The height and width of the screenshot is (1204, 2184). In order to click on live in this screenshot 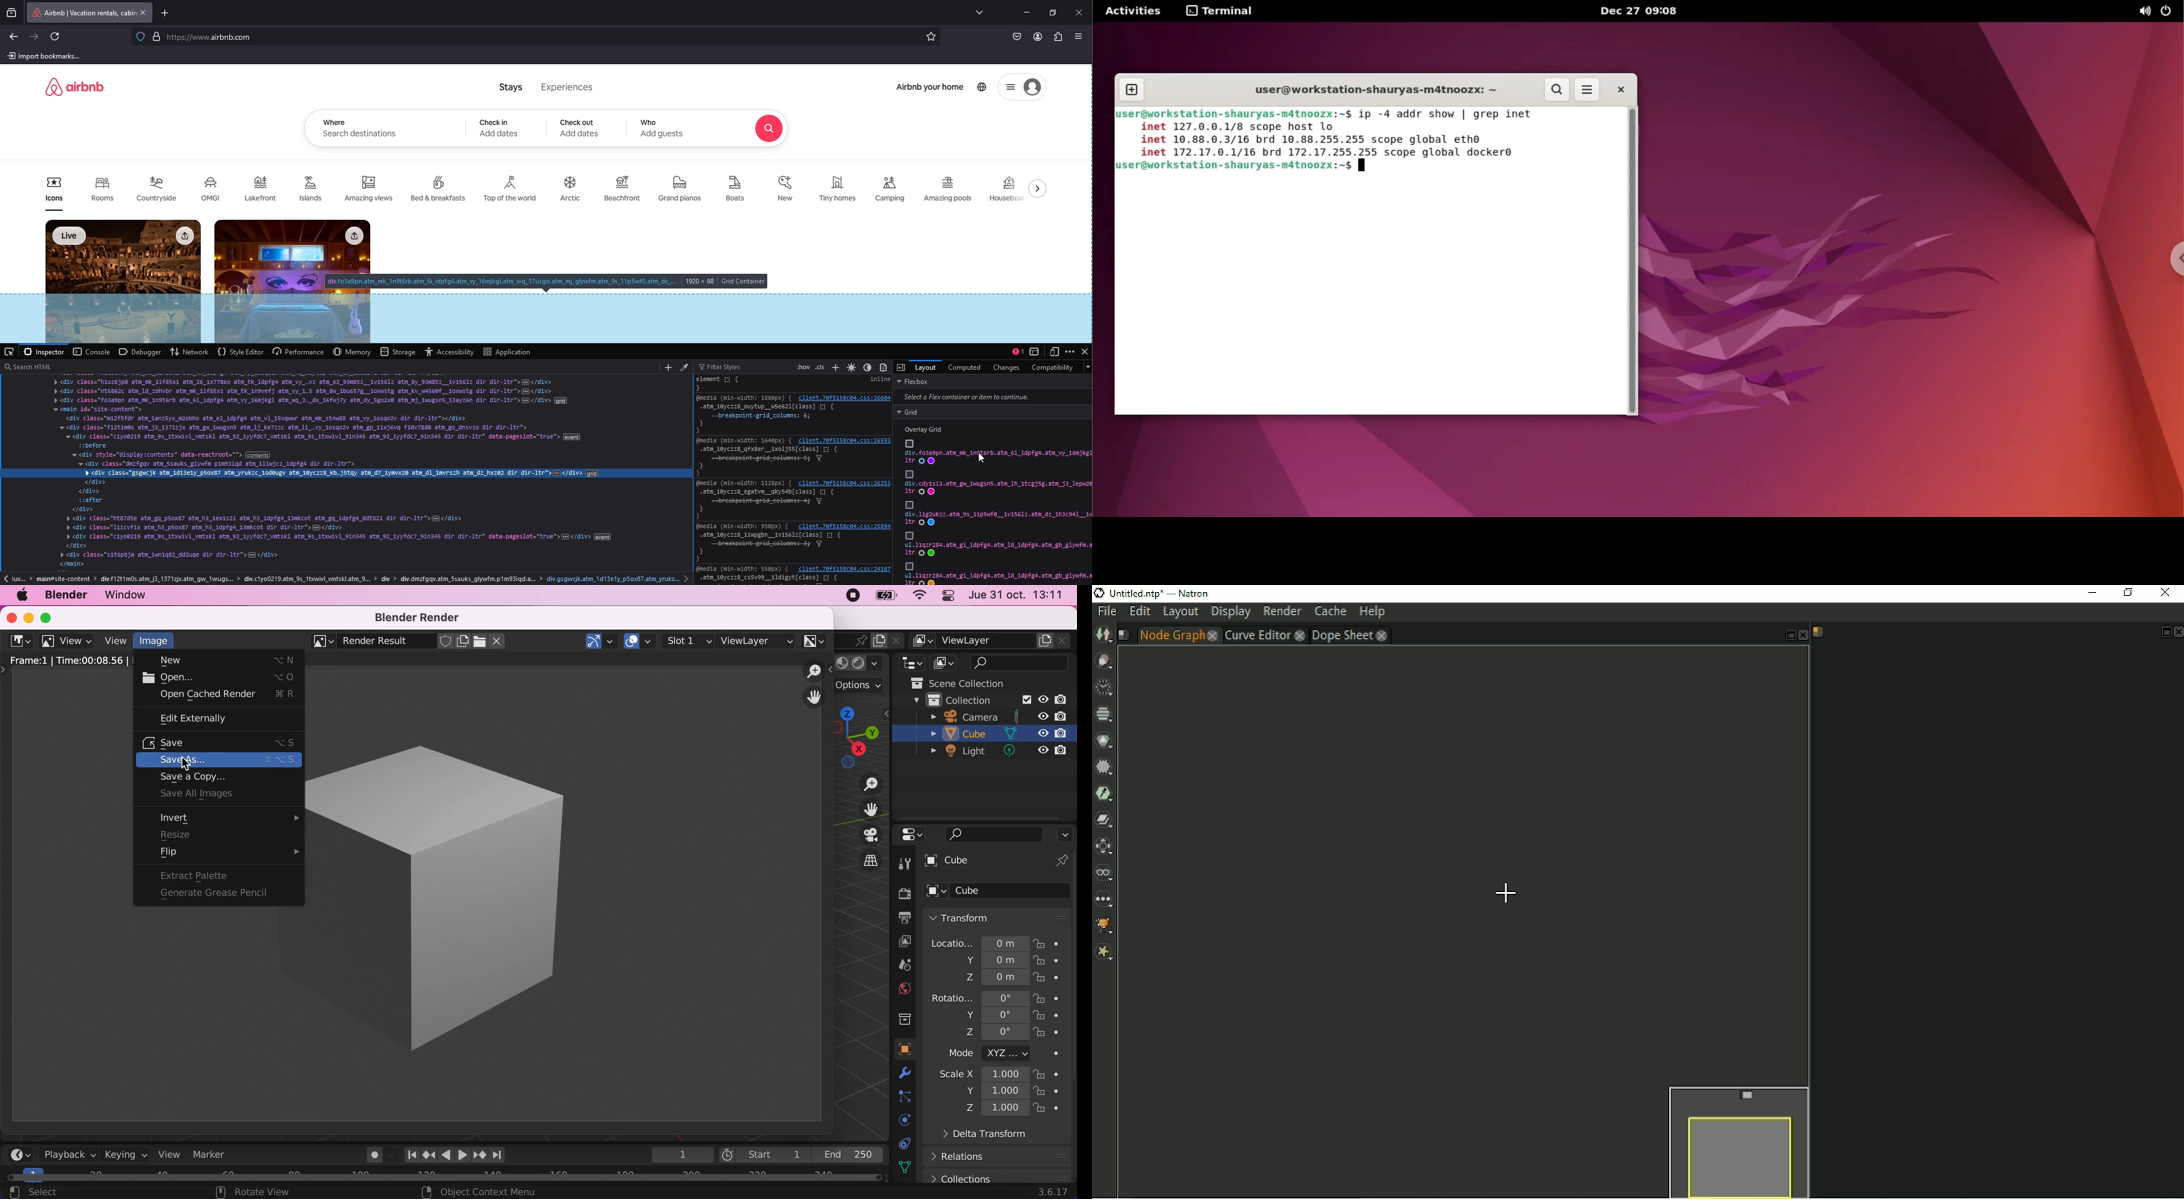, I will do `click(71, 236)`.